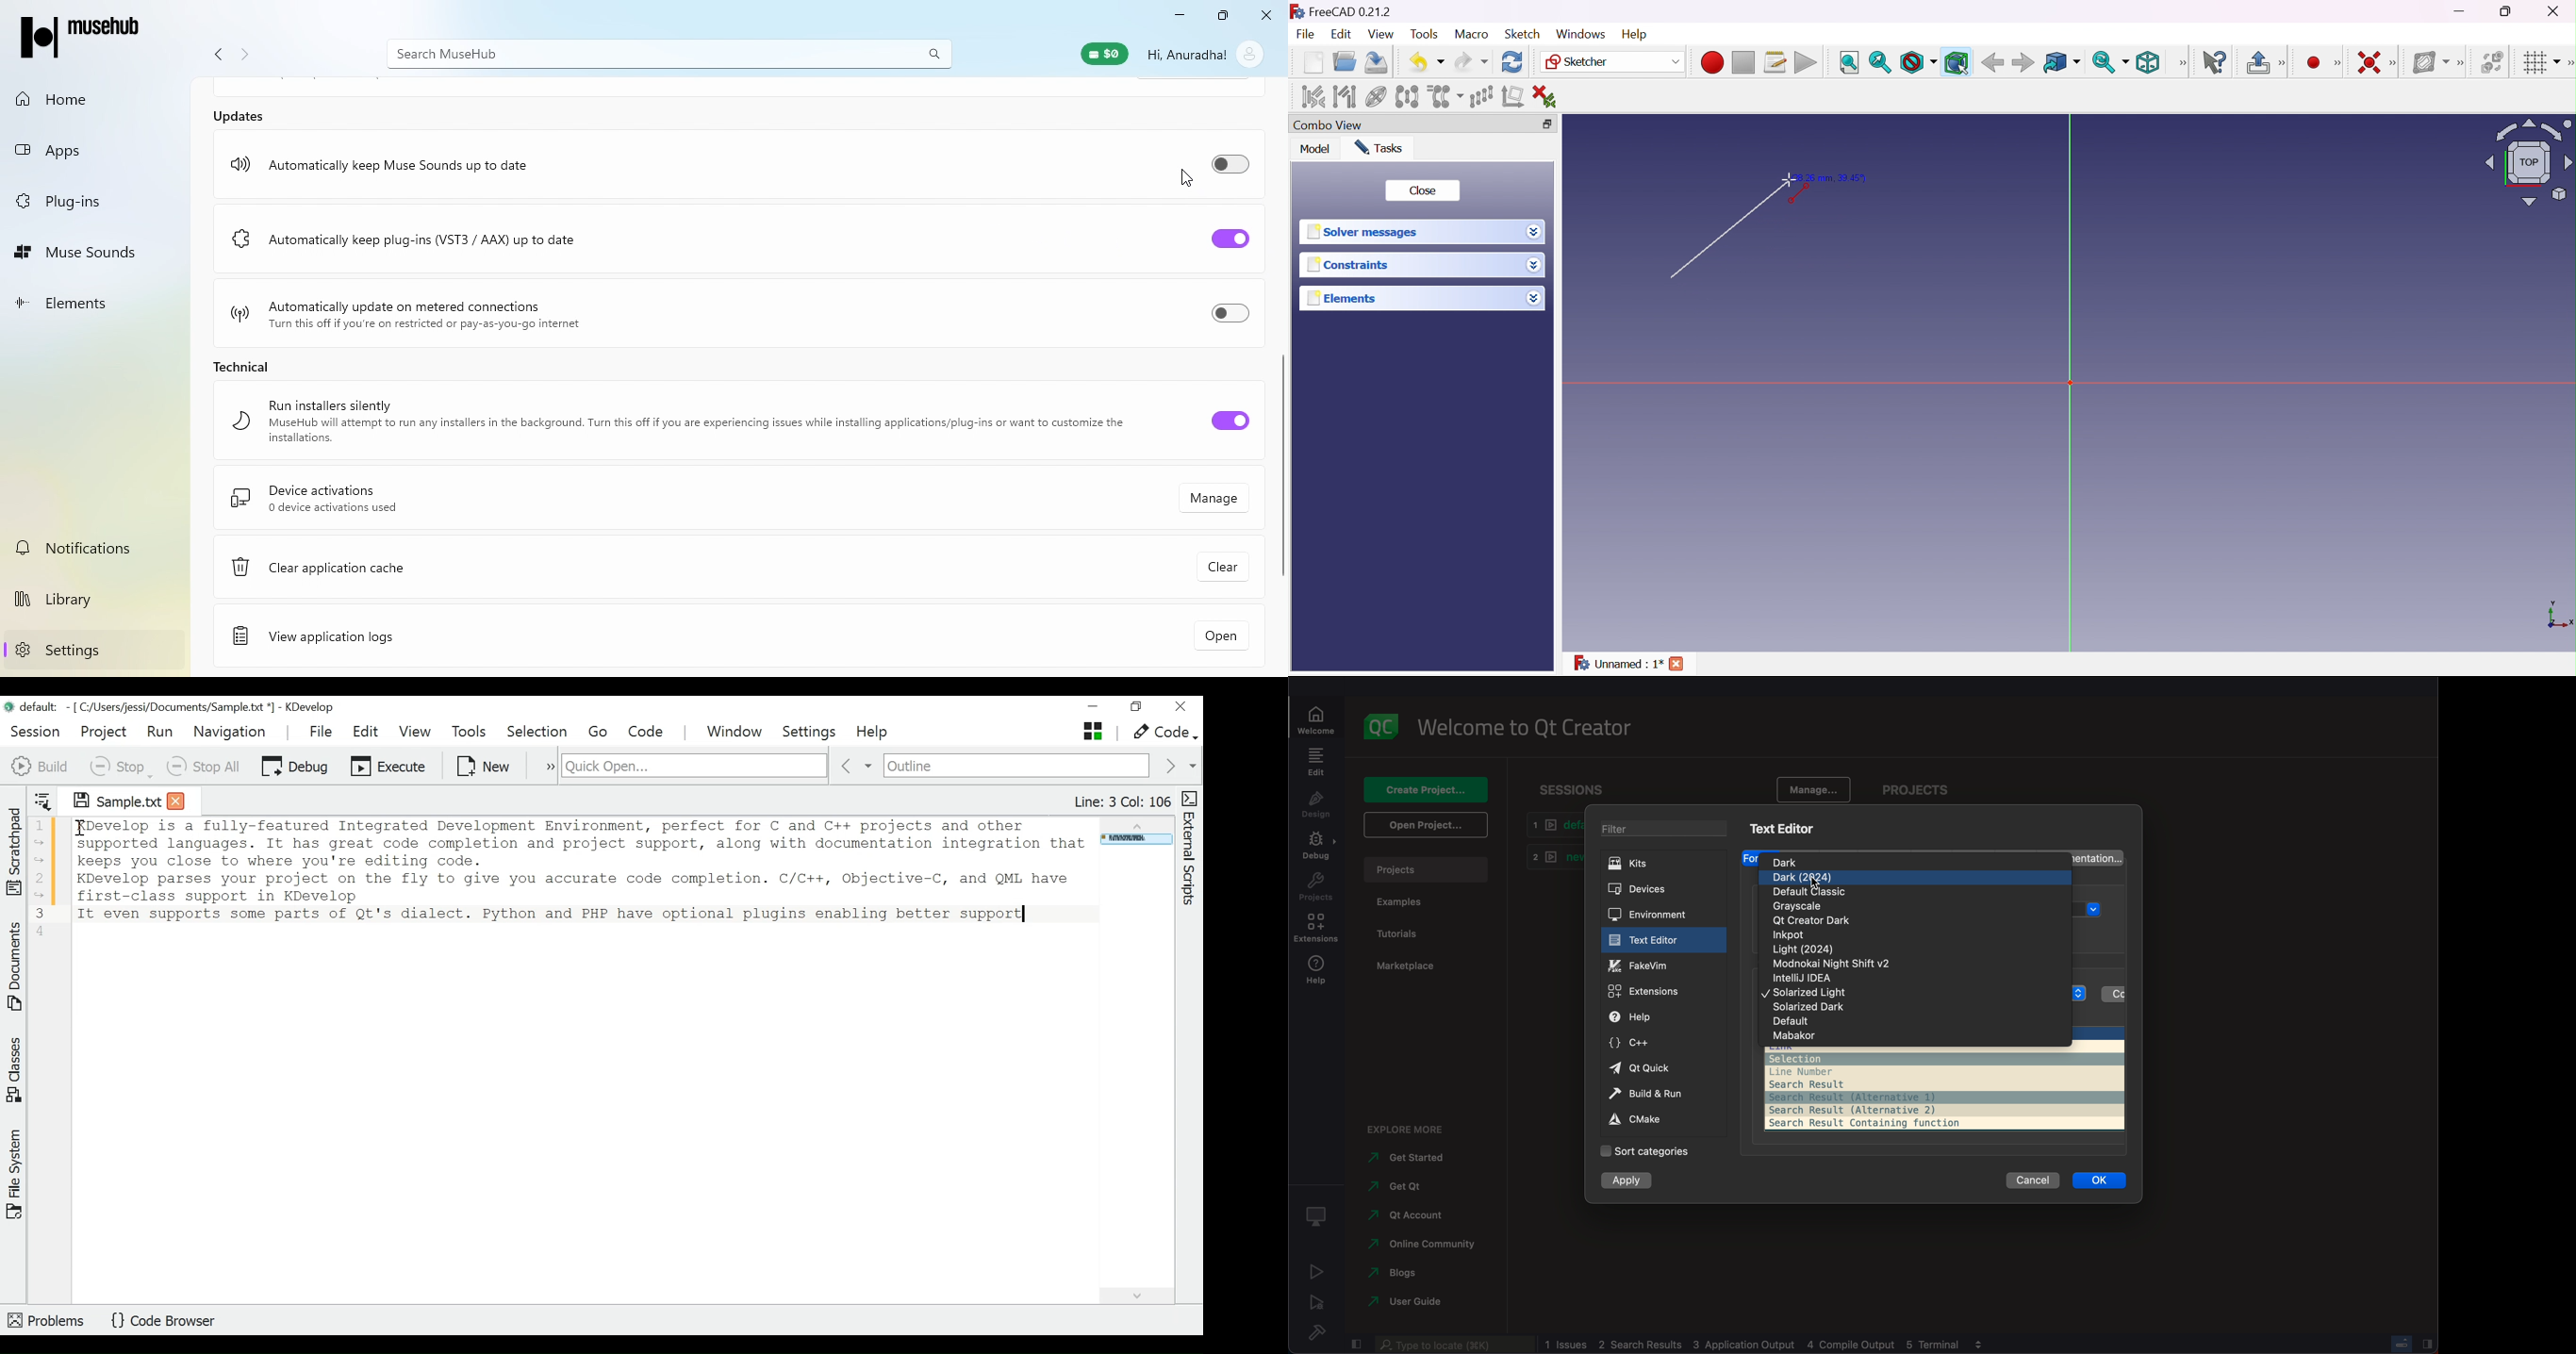  Describe the element at coordinates (2465, 64) in the screenshot. I see `Sketcher B-spline tools` at that location.